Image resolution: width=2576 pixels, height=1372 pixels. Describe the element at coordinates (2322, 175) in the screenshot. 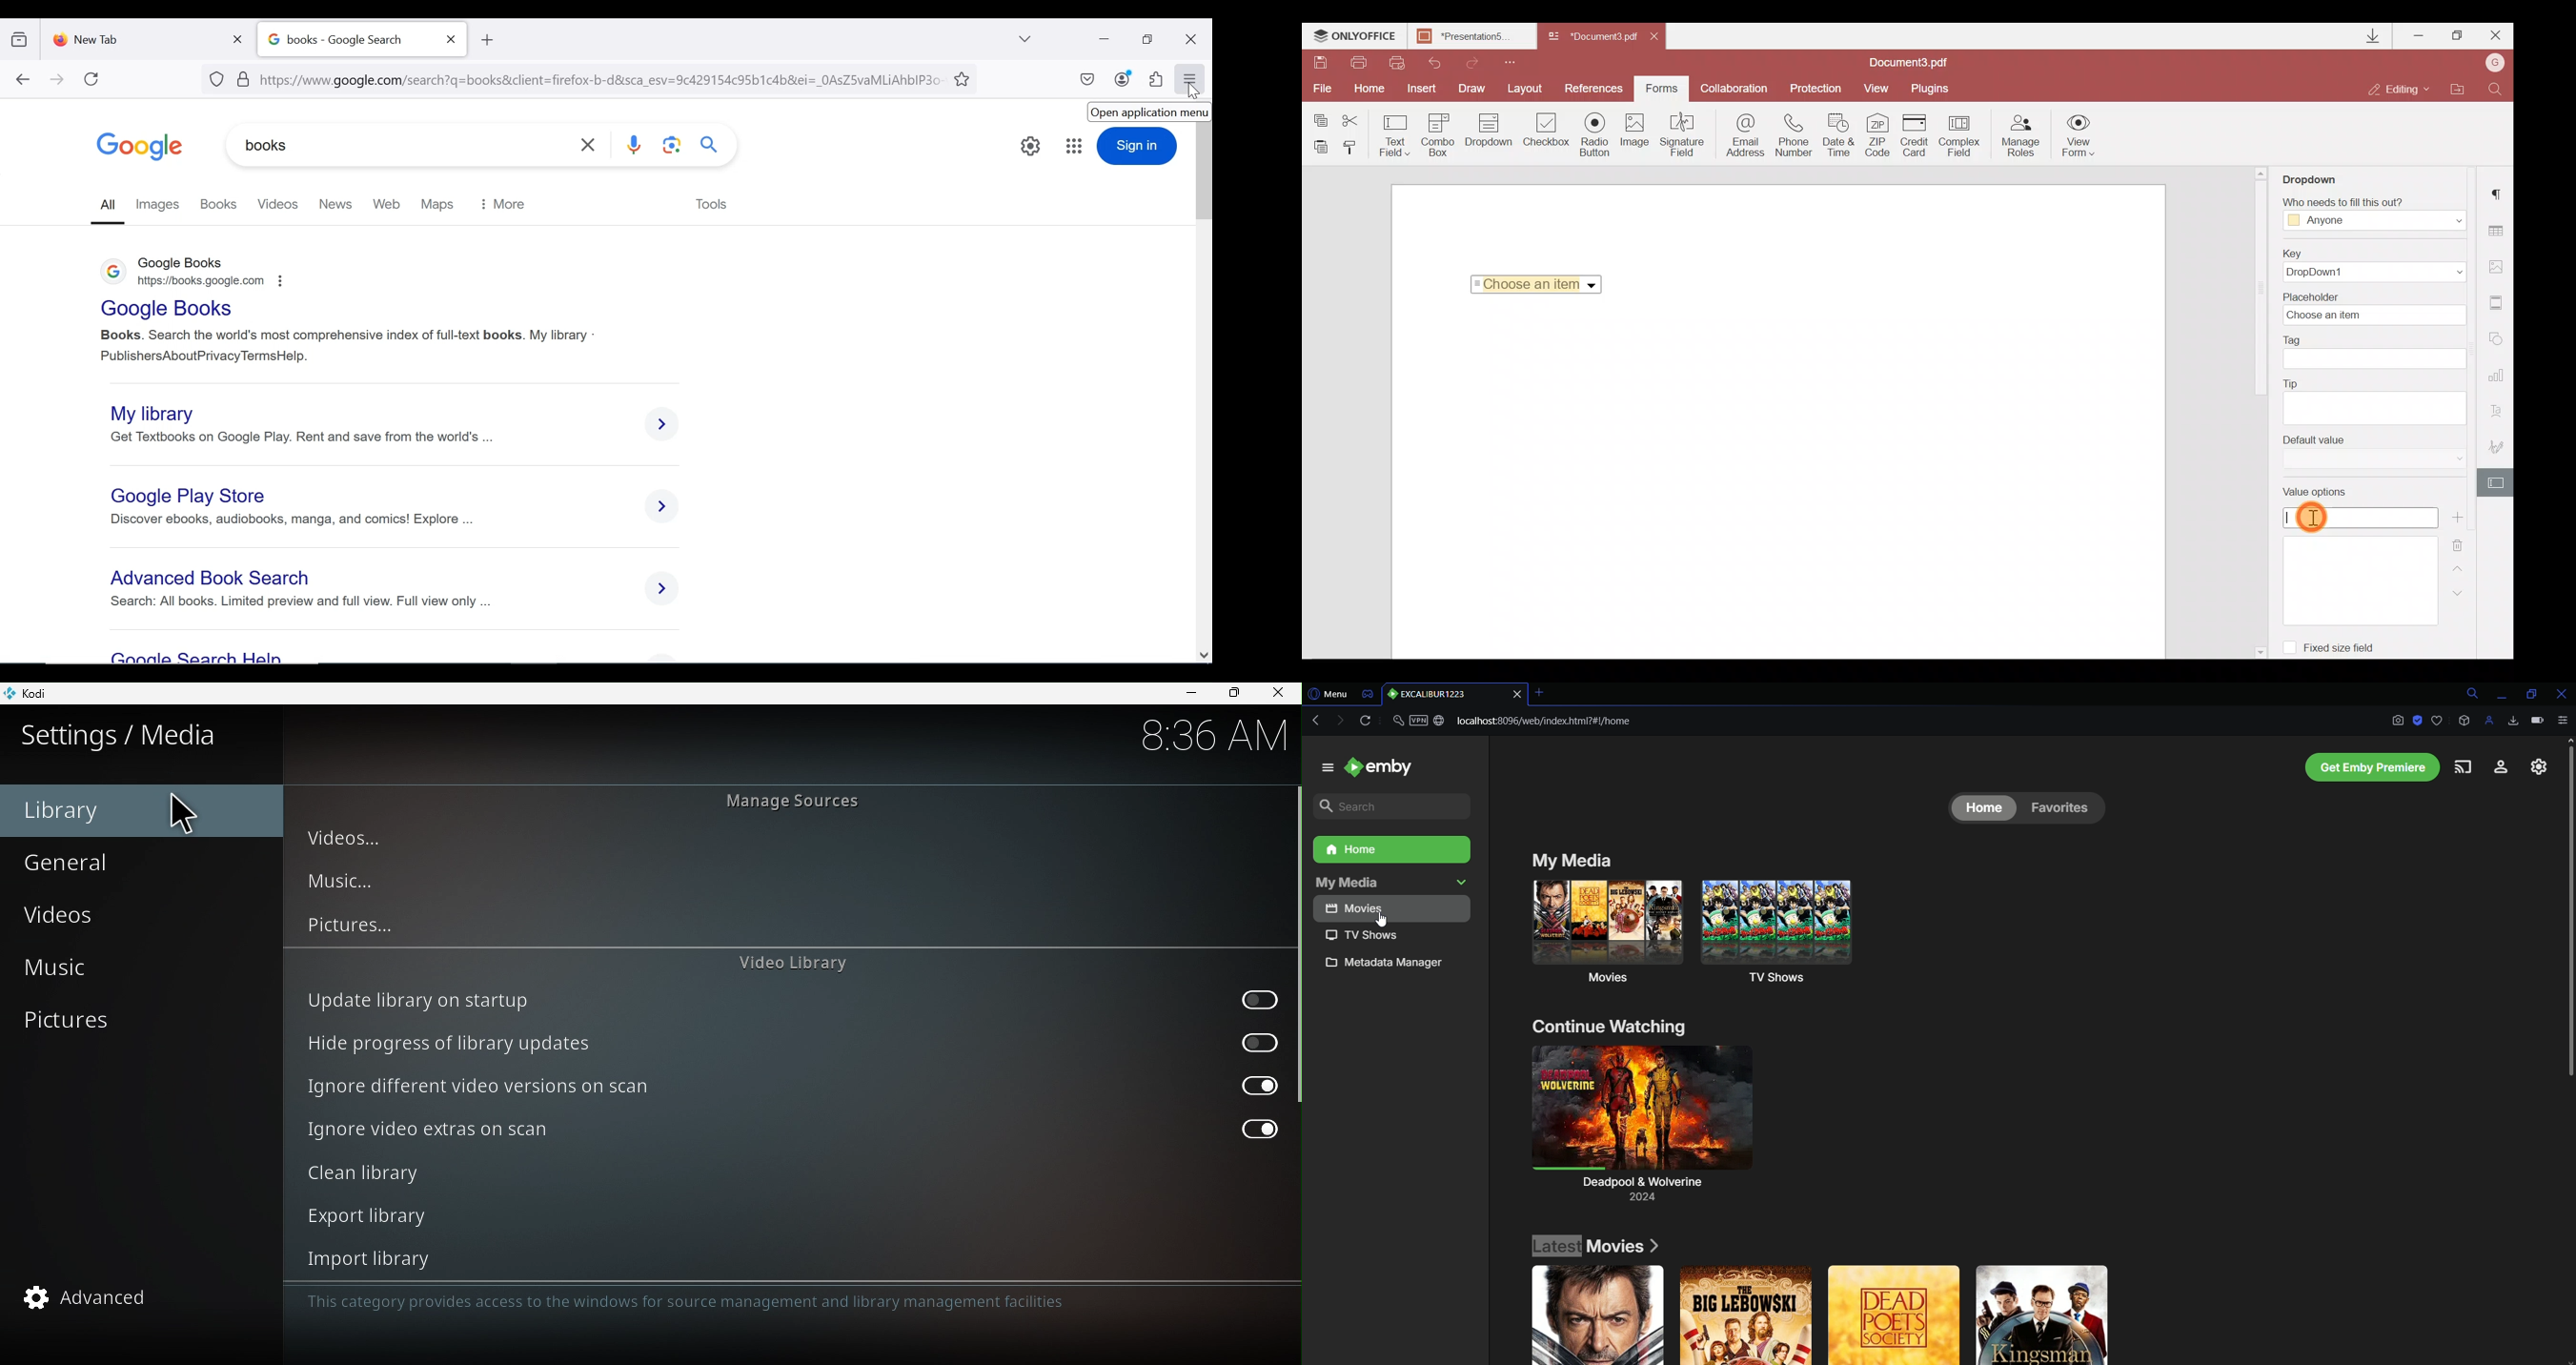

I see `Dropdown` at that location.